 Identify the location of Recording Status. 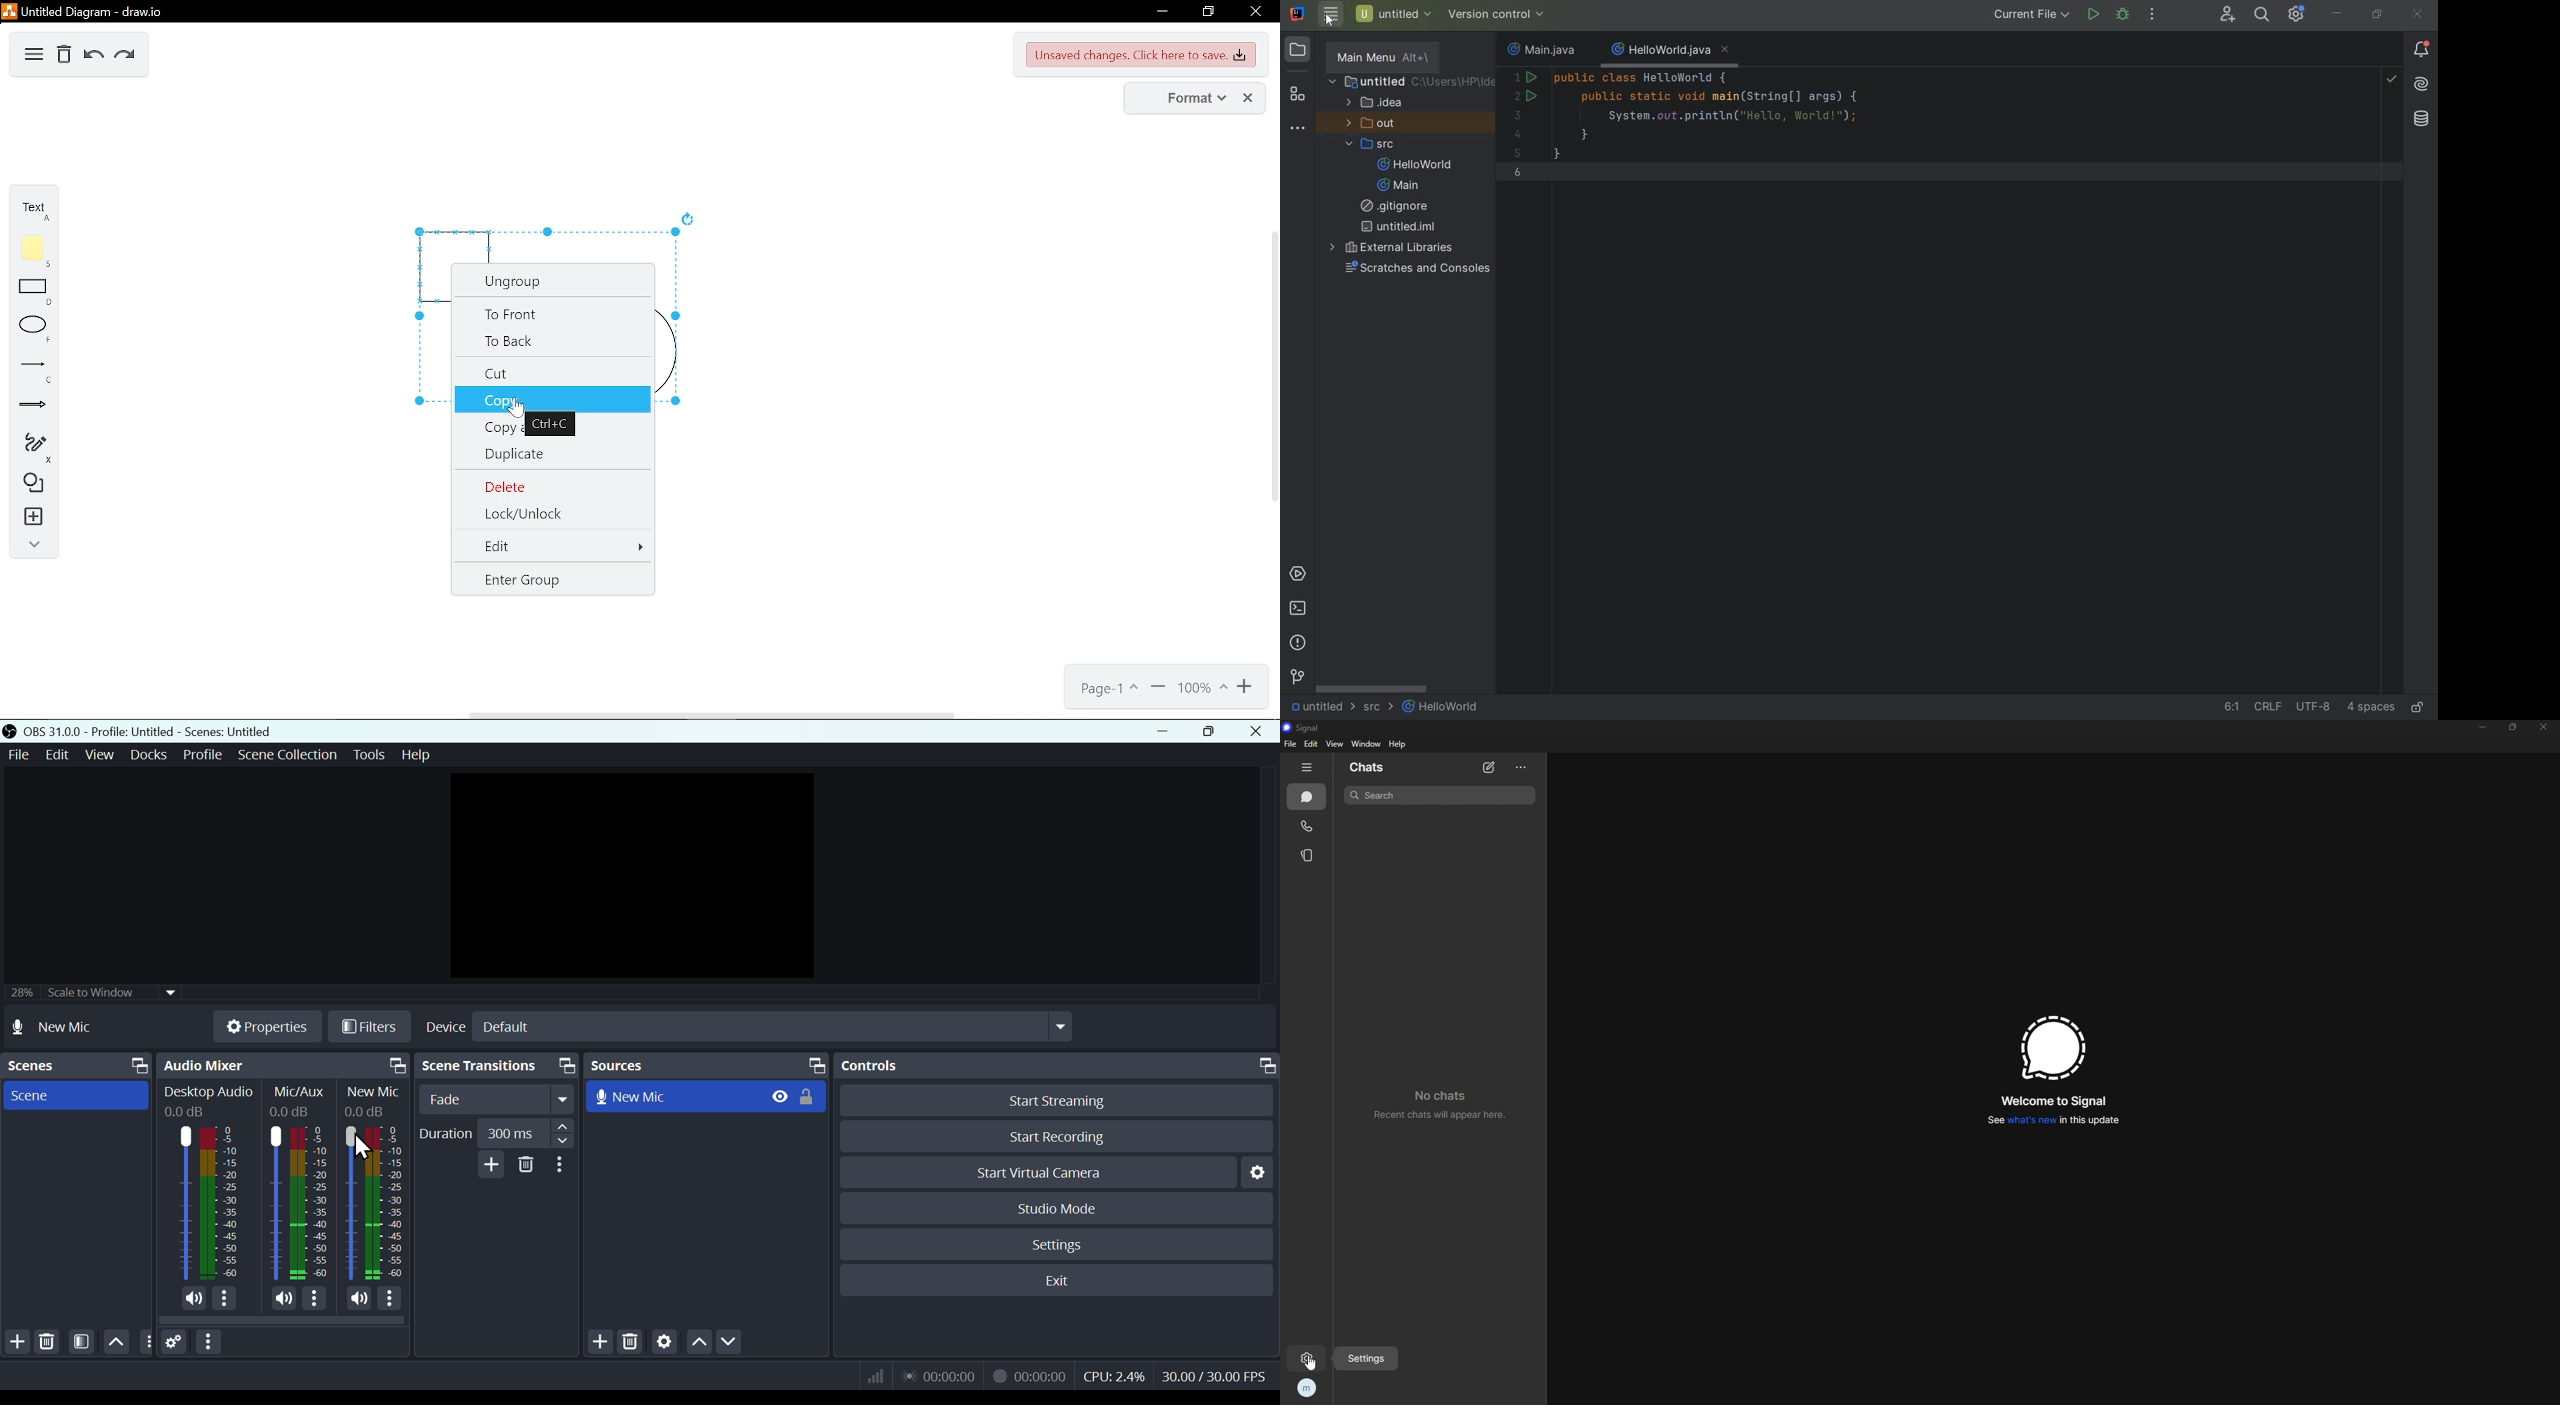
(1031, 1376).